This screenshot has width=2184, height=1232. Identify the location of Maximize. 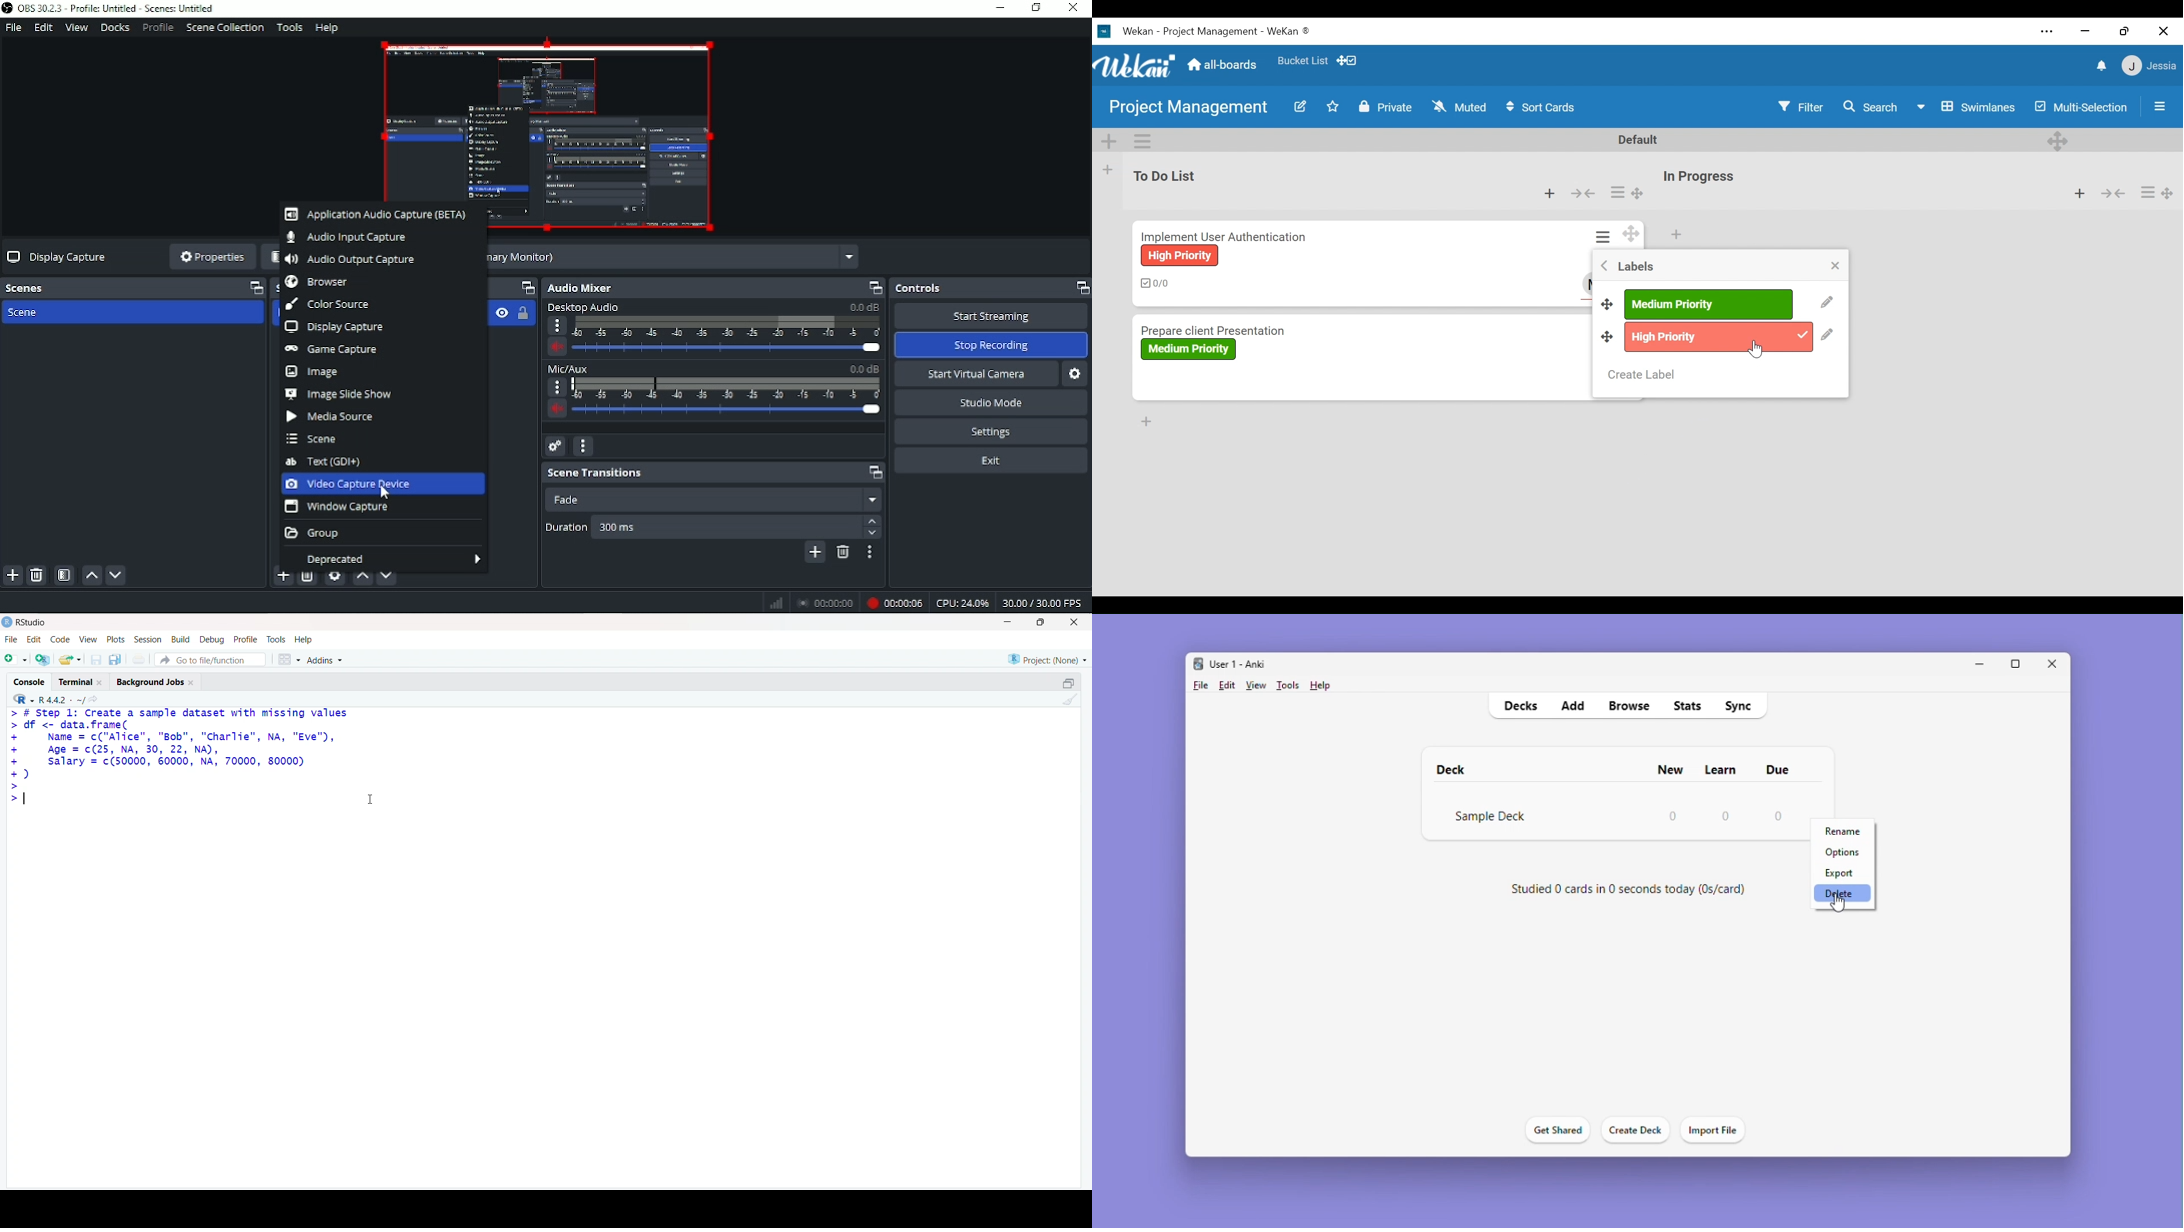
(2022, 664).